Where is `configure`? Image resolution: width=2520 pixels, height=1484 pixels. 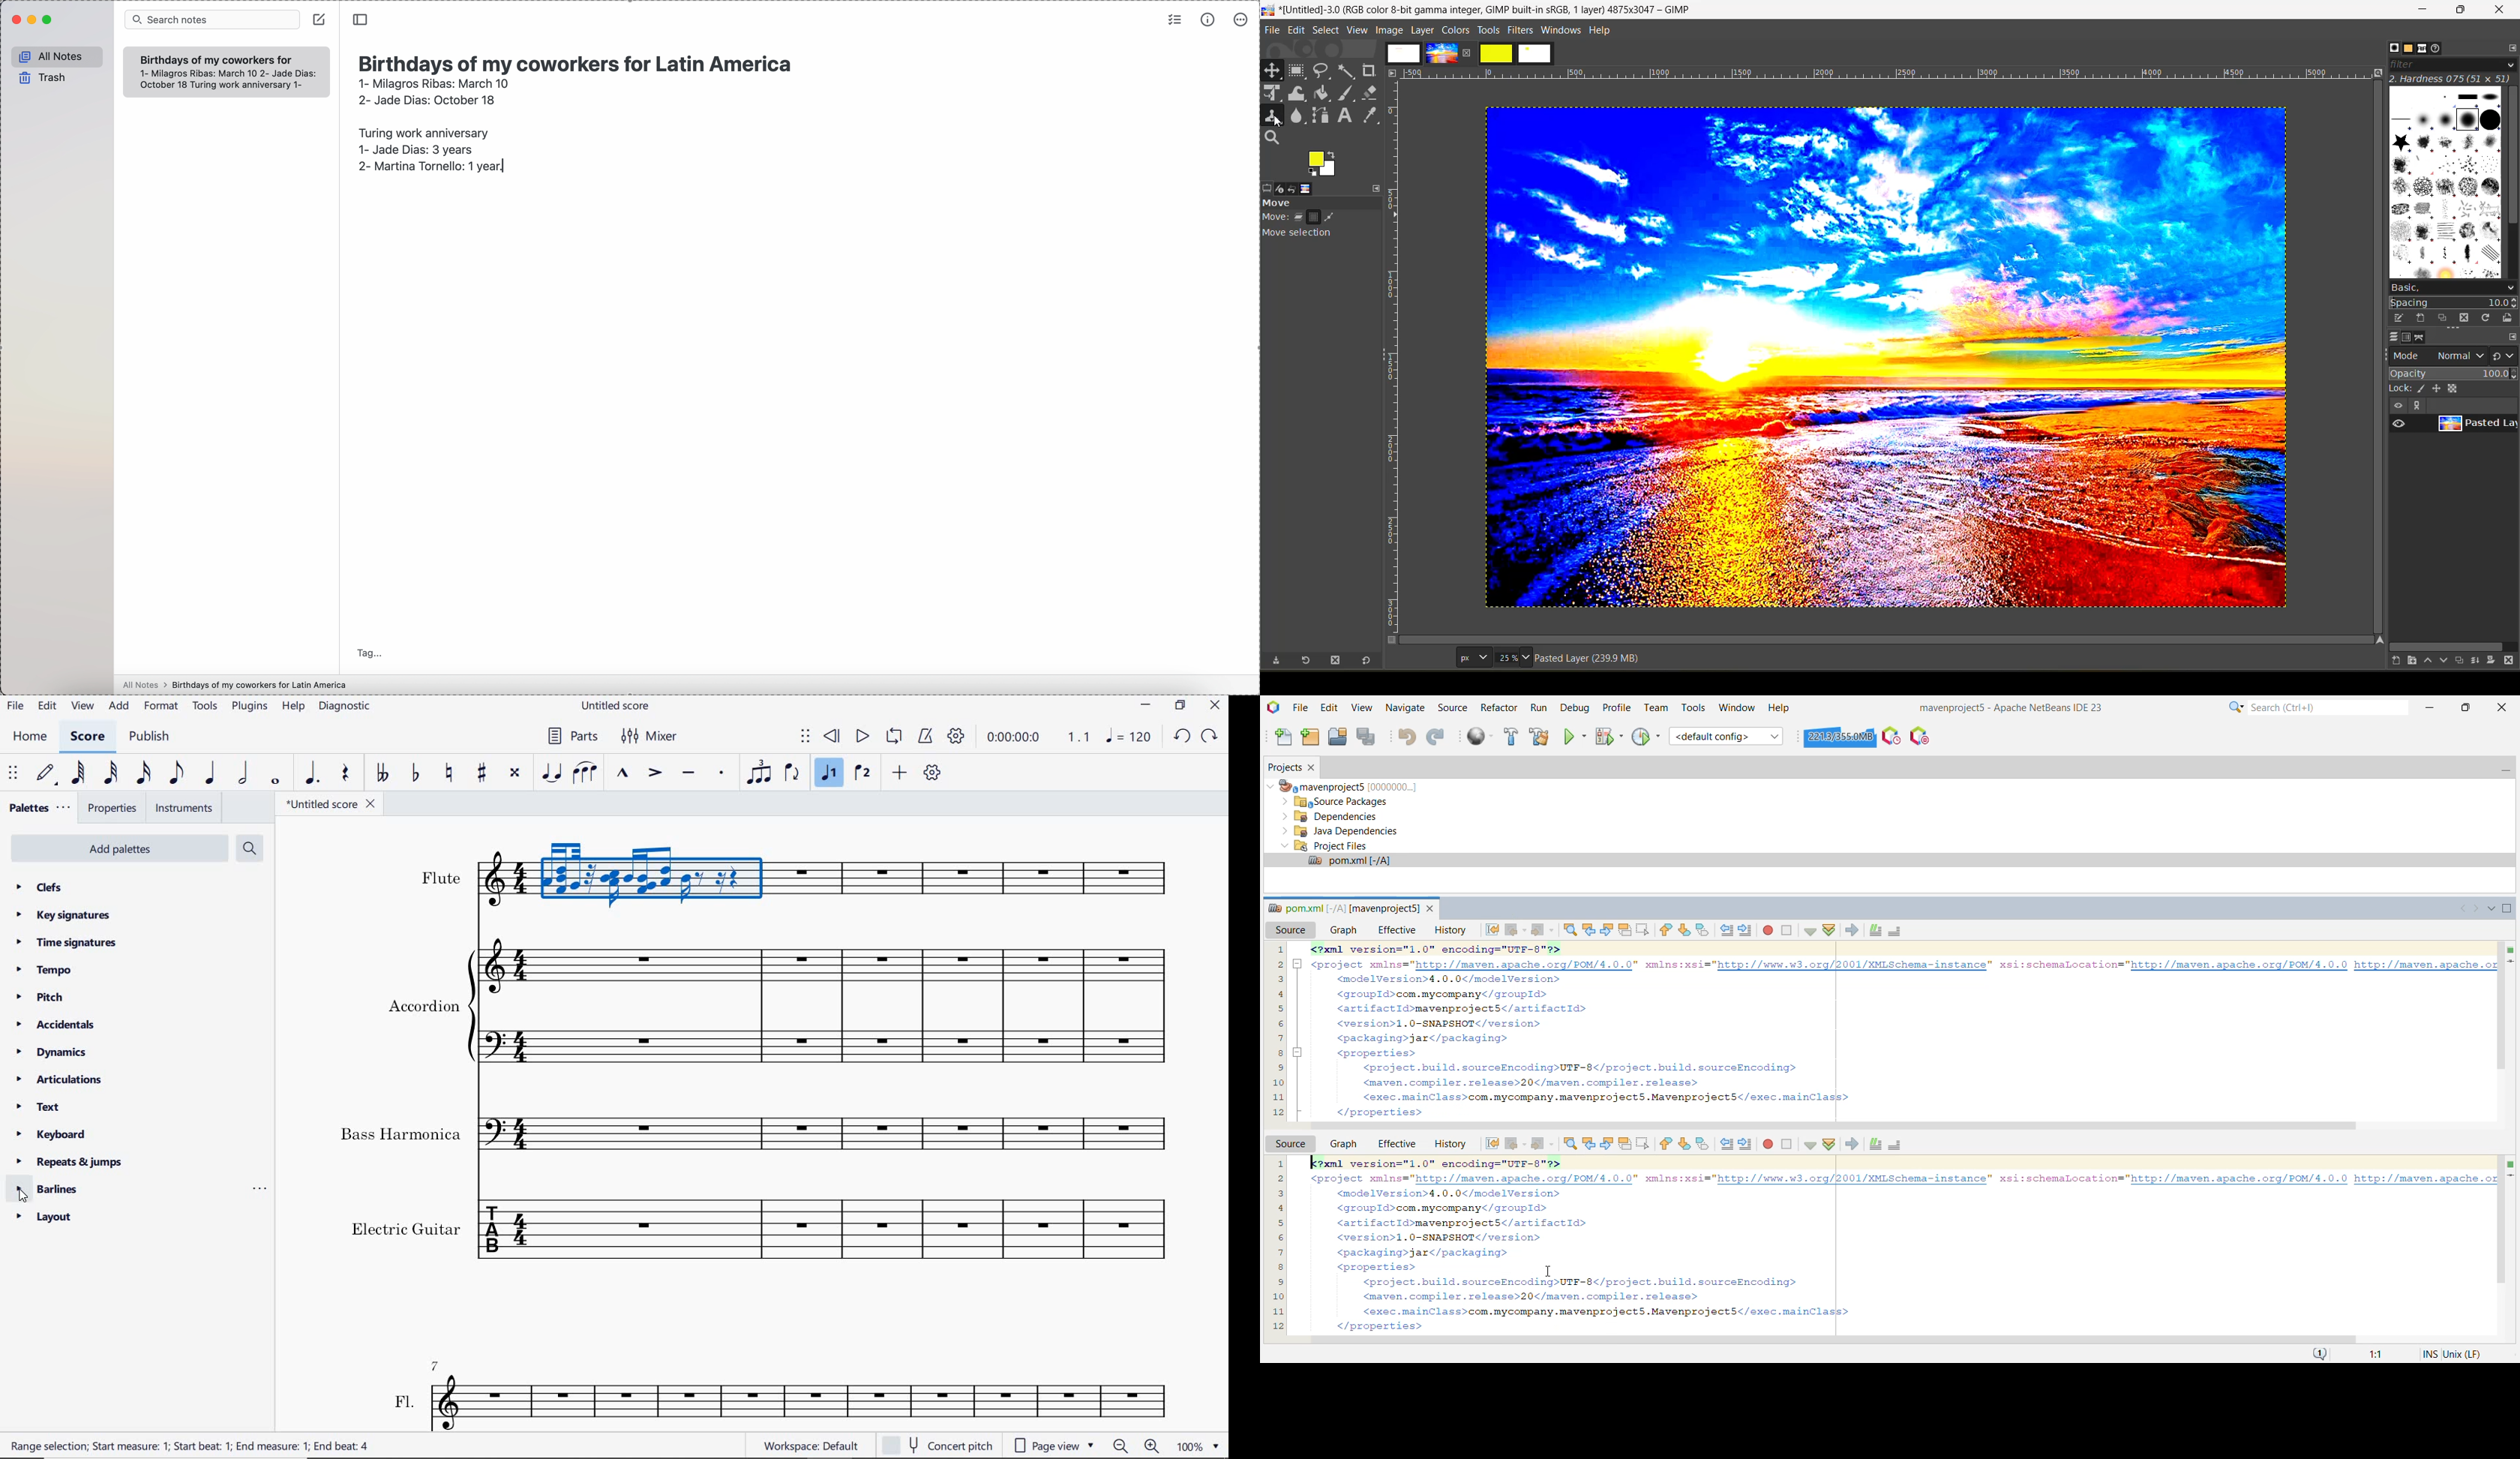 configure is located at coordinates (2512, 336).